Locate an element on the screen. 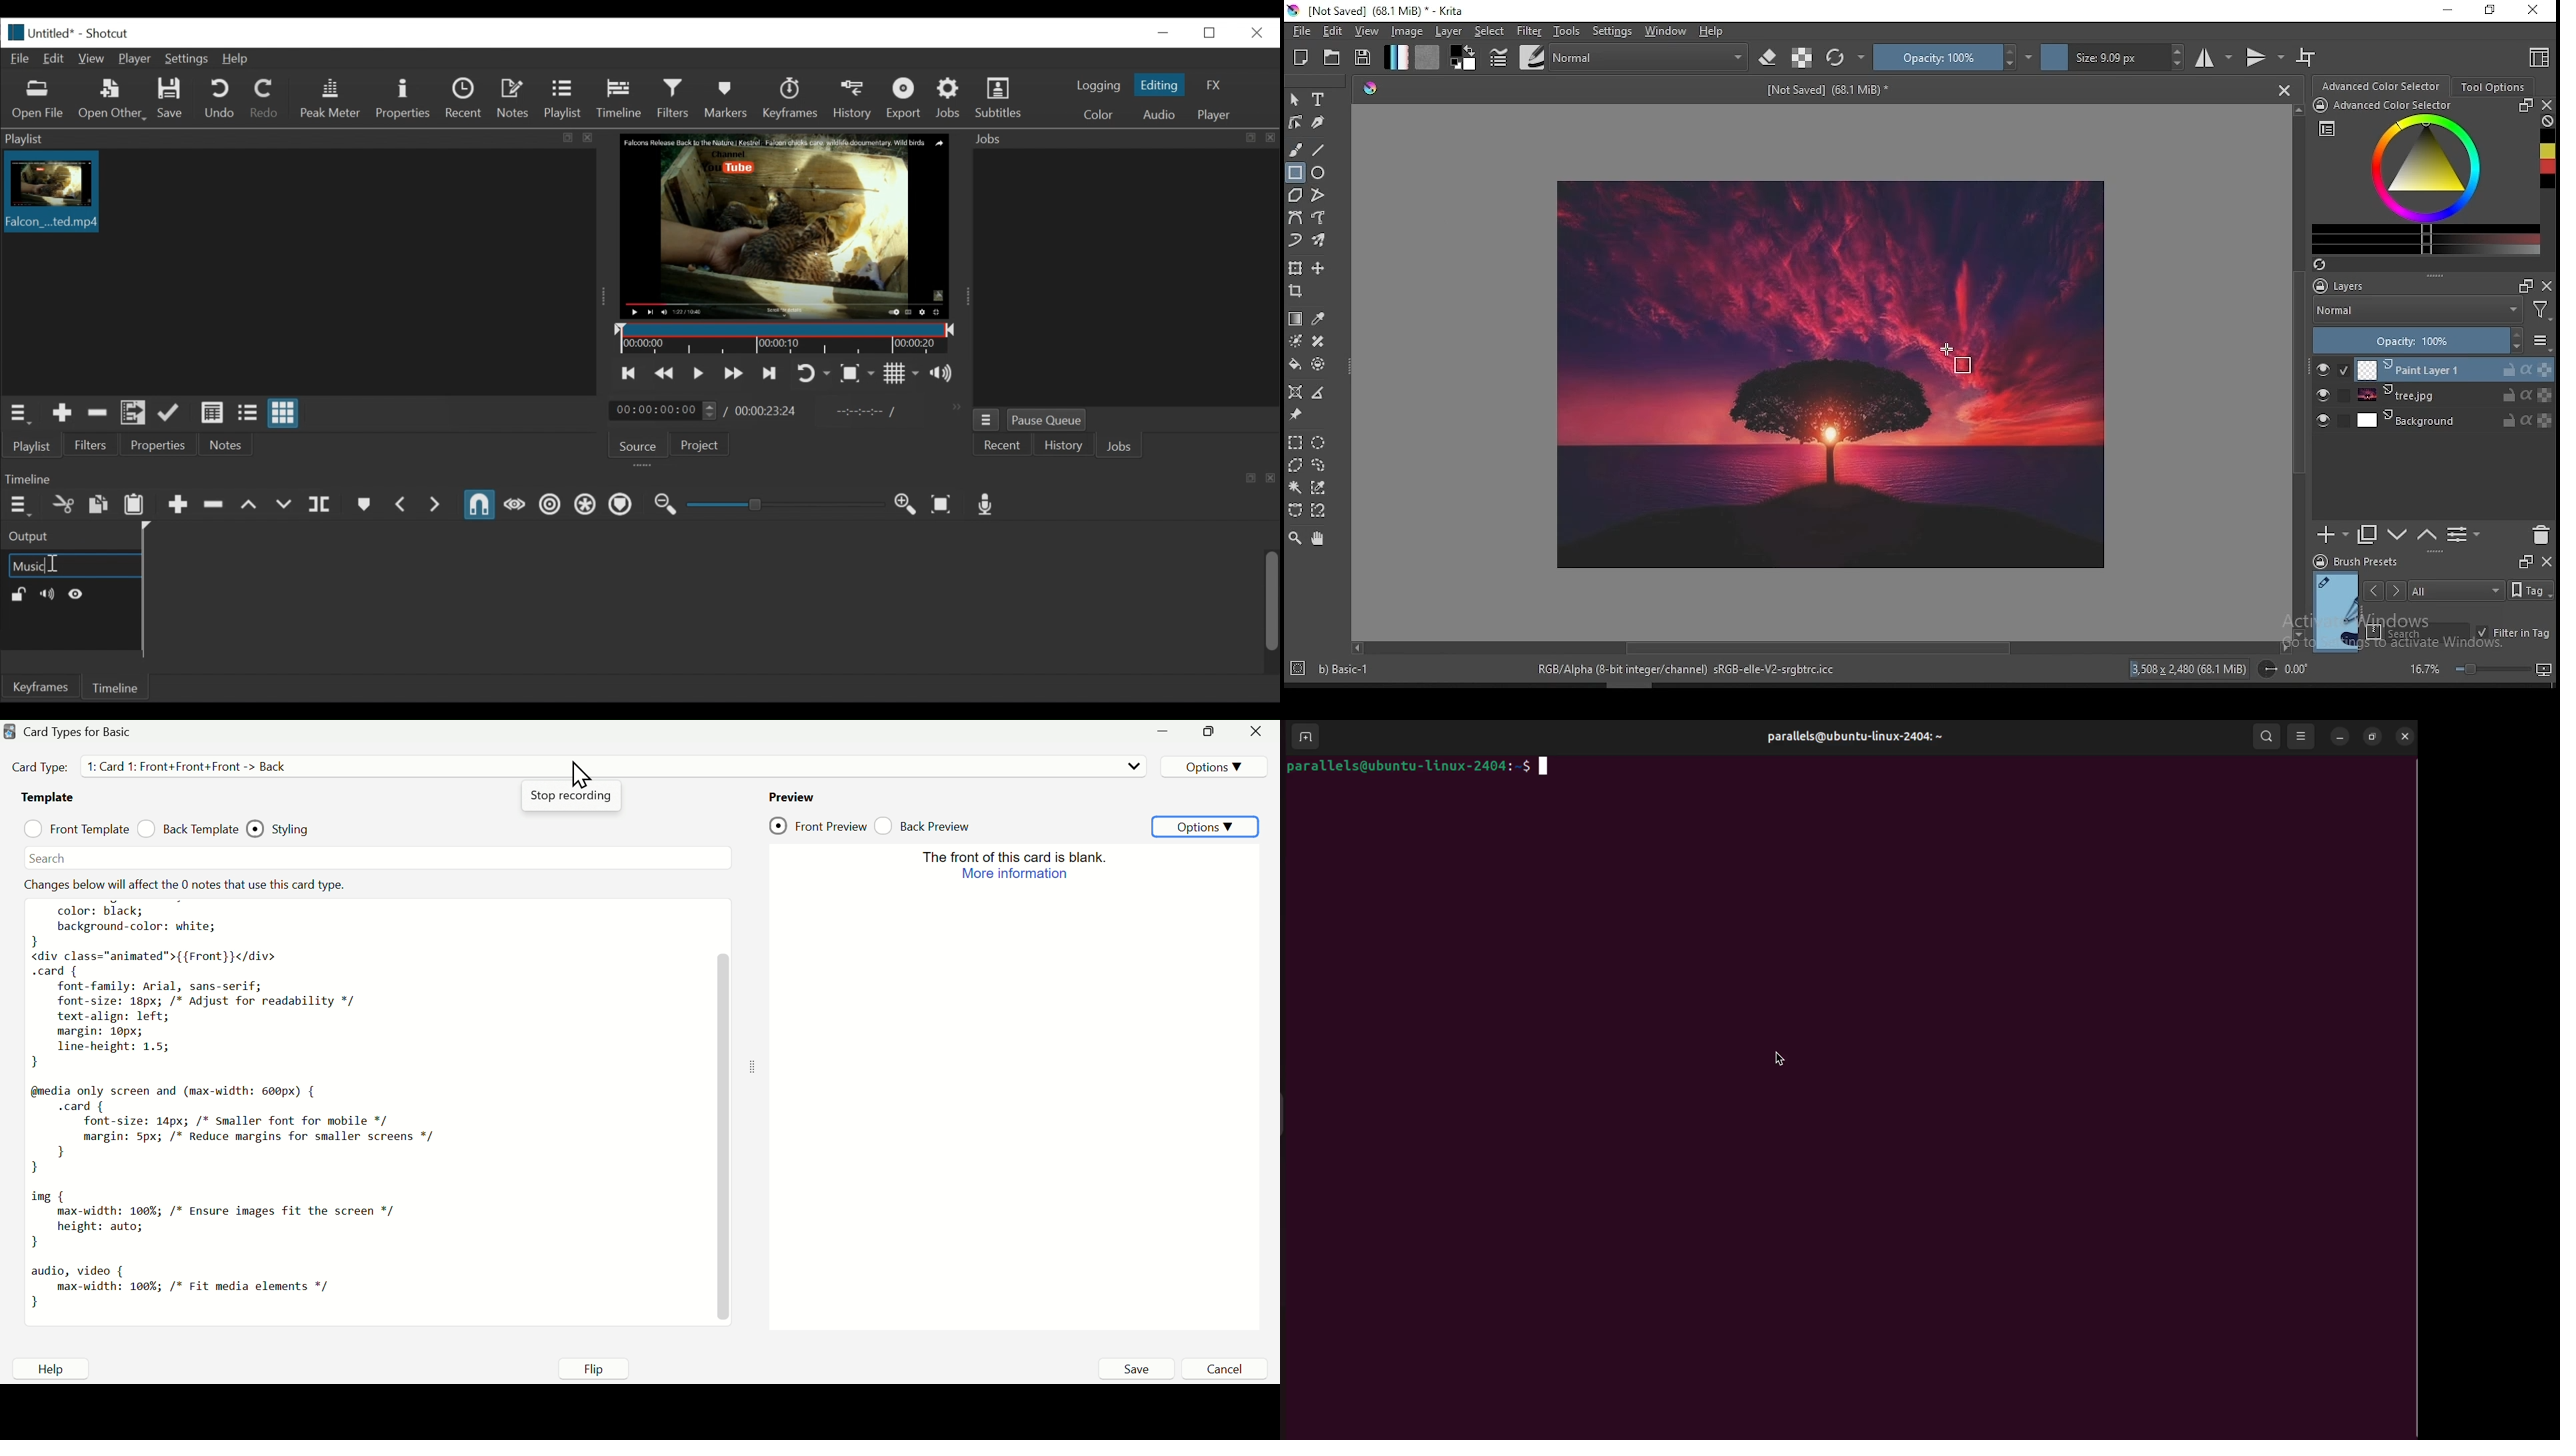  Mute  is located at coordinates (45, 594).